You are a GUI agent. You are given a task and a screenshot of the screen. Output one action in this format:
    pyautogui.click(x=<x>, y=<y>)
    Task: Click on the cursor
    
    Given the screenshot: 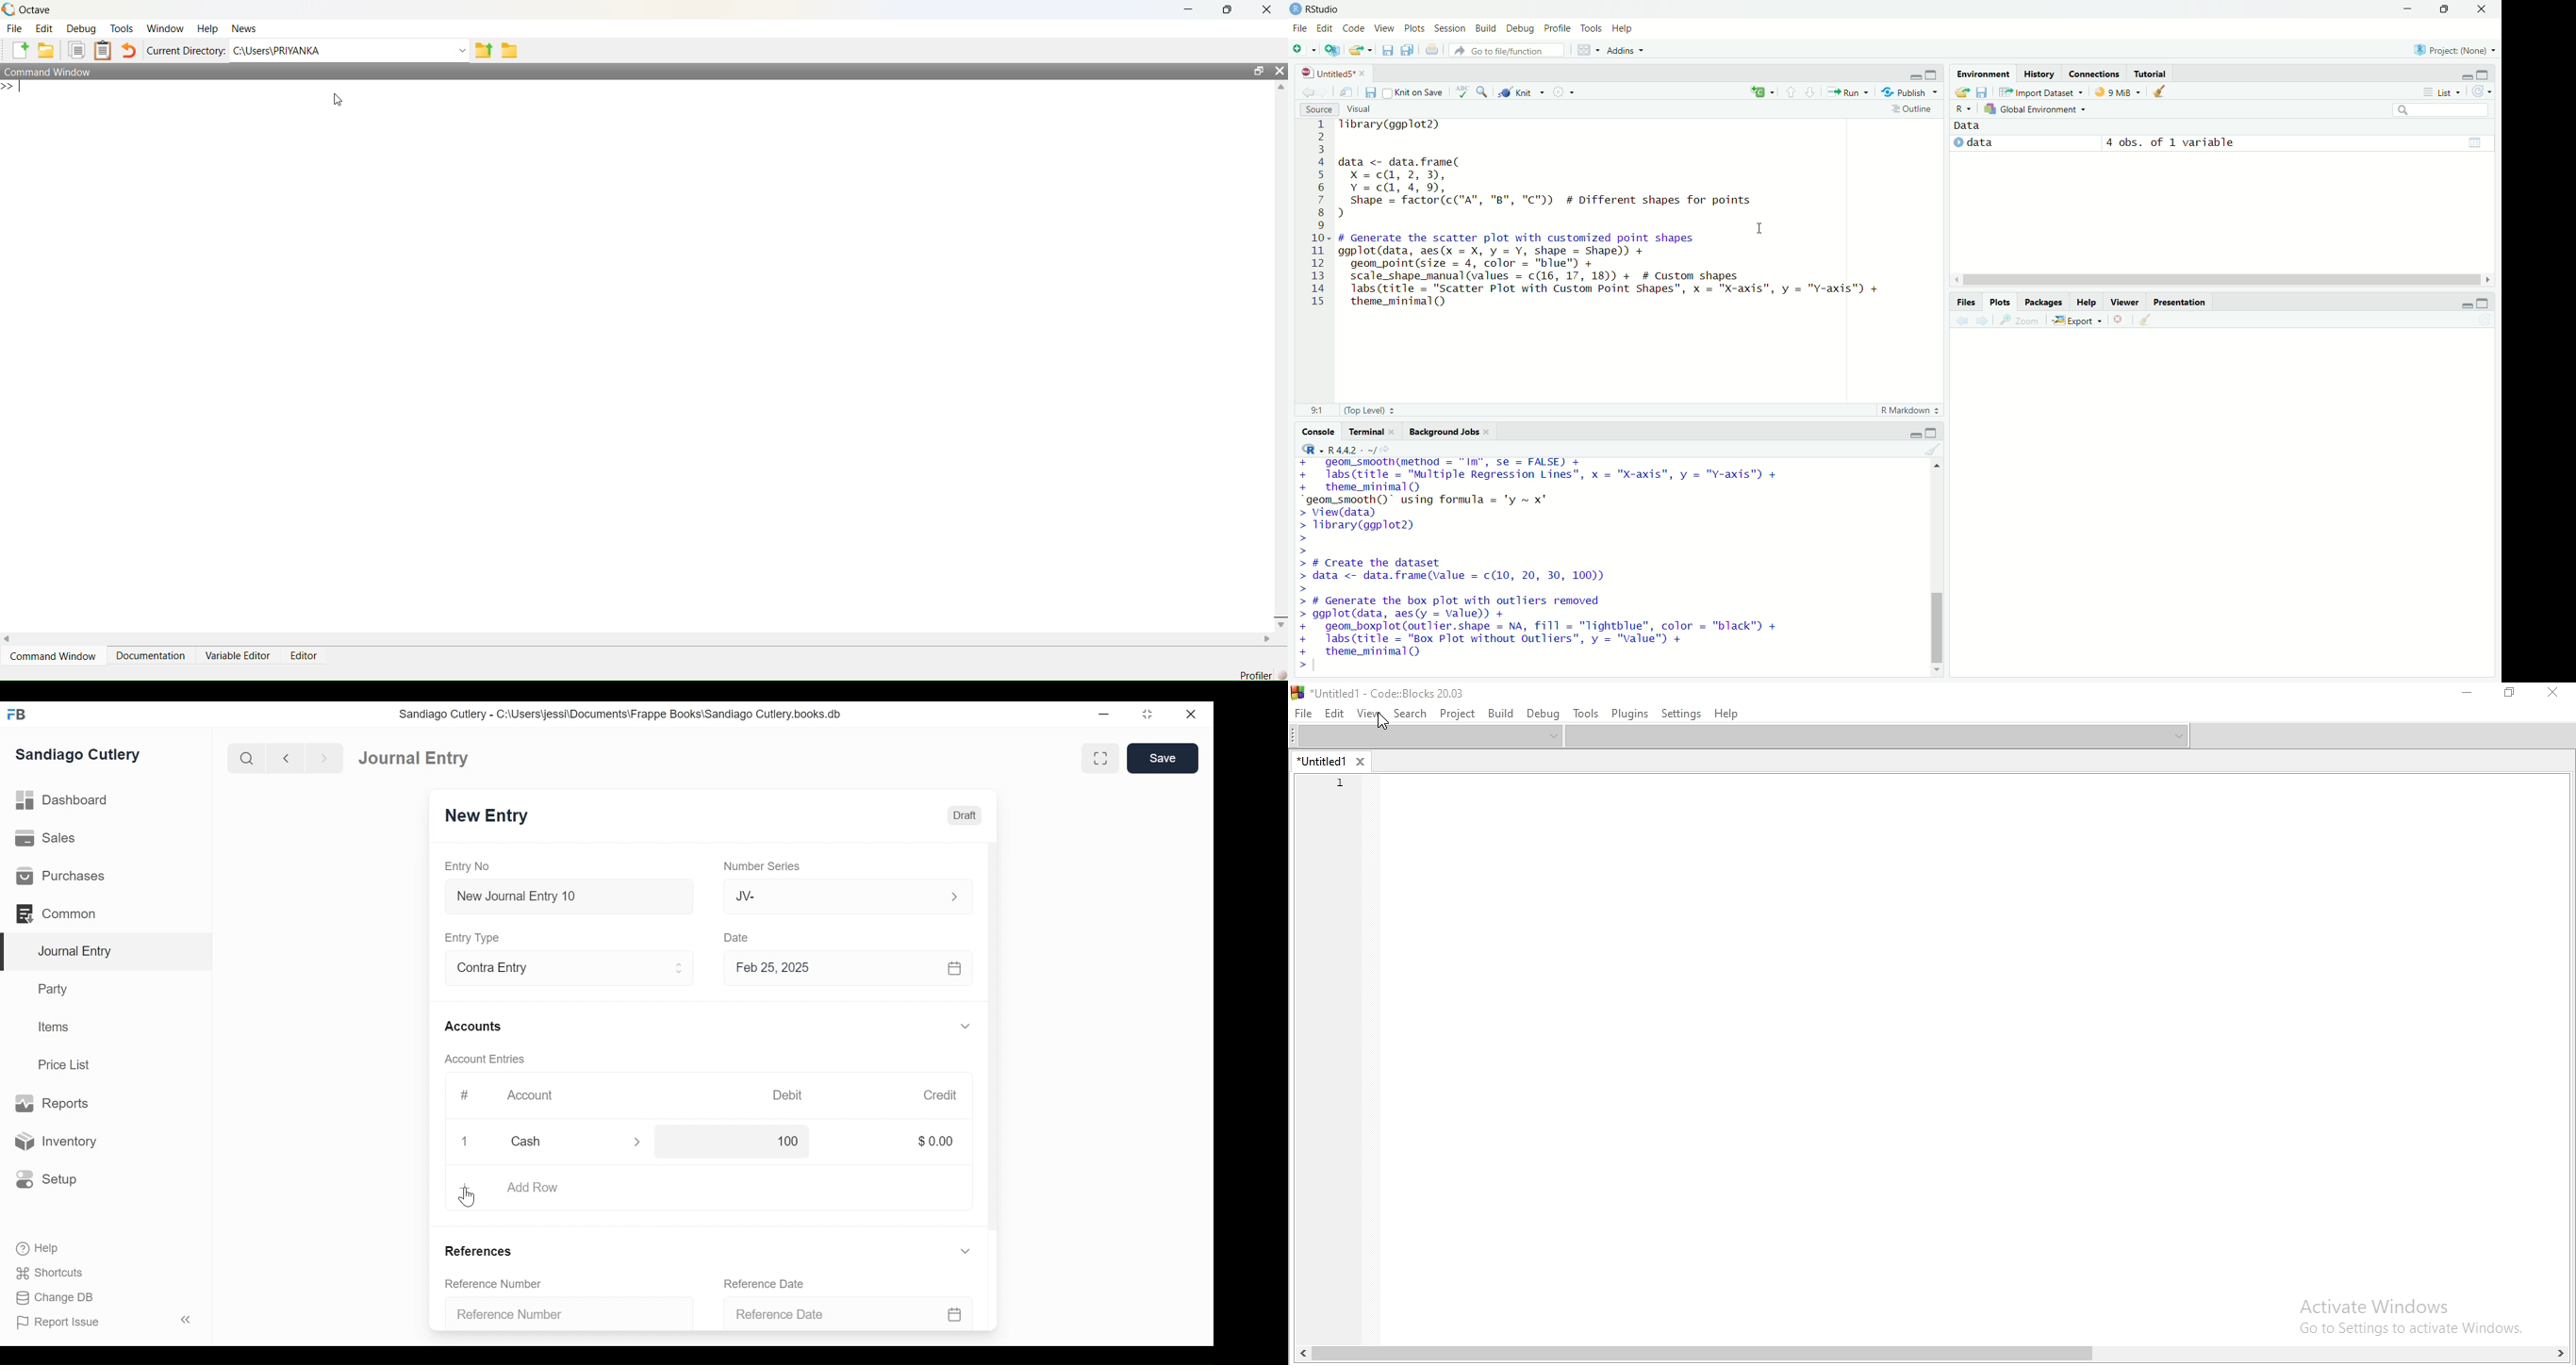 What is the action you would take?
    pyautogui.click(x=1759, y=227)
    